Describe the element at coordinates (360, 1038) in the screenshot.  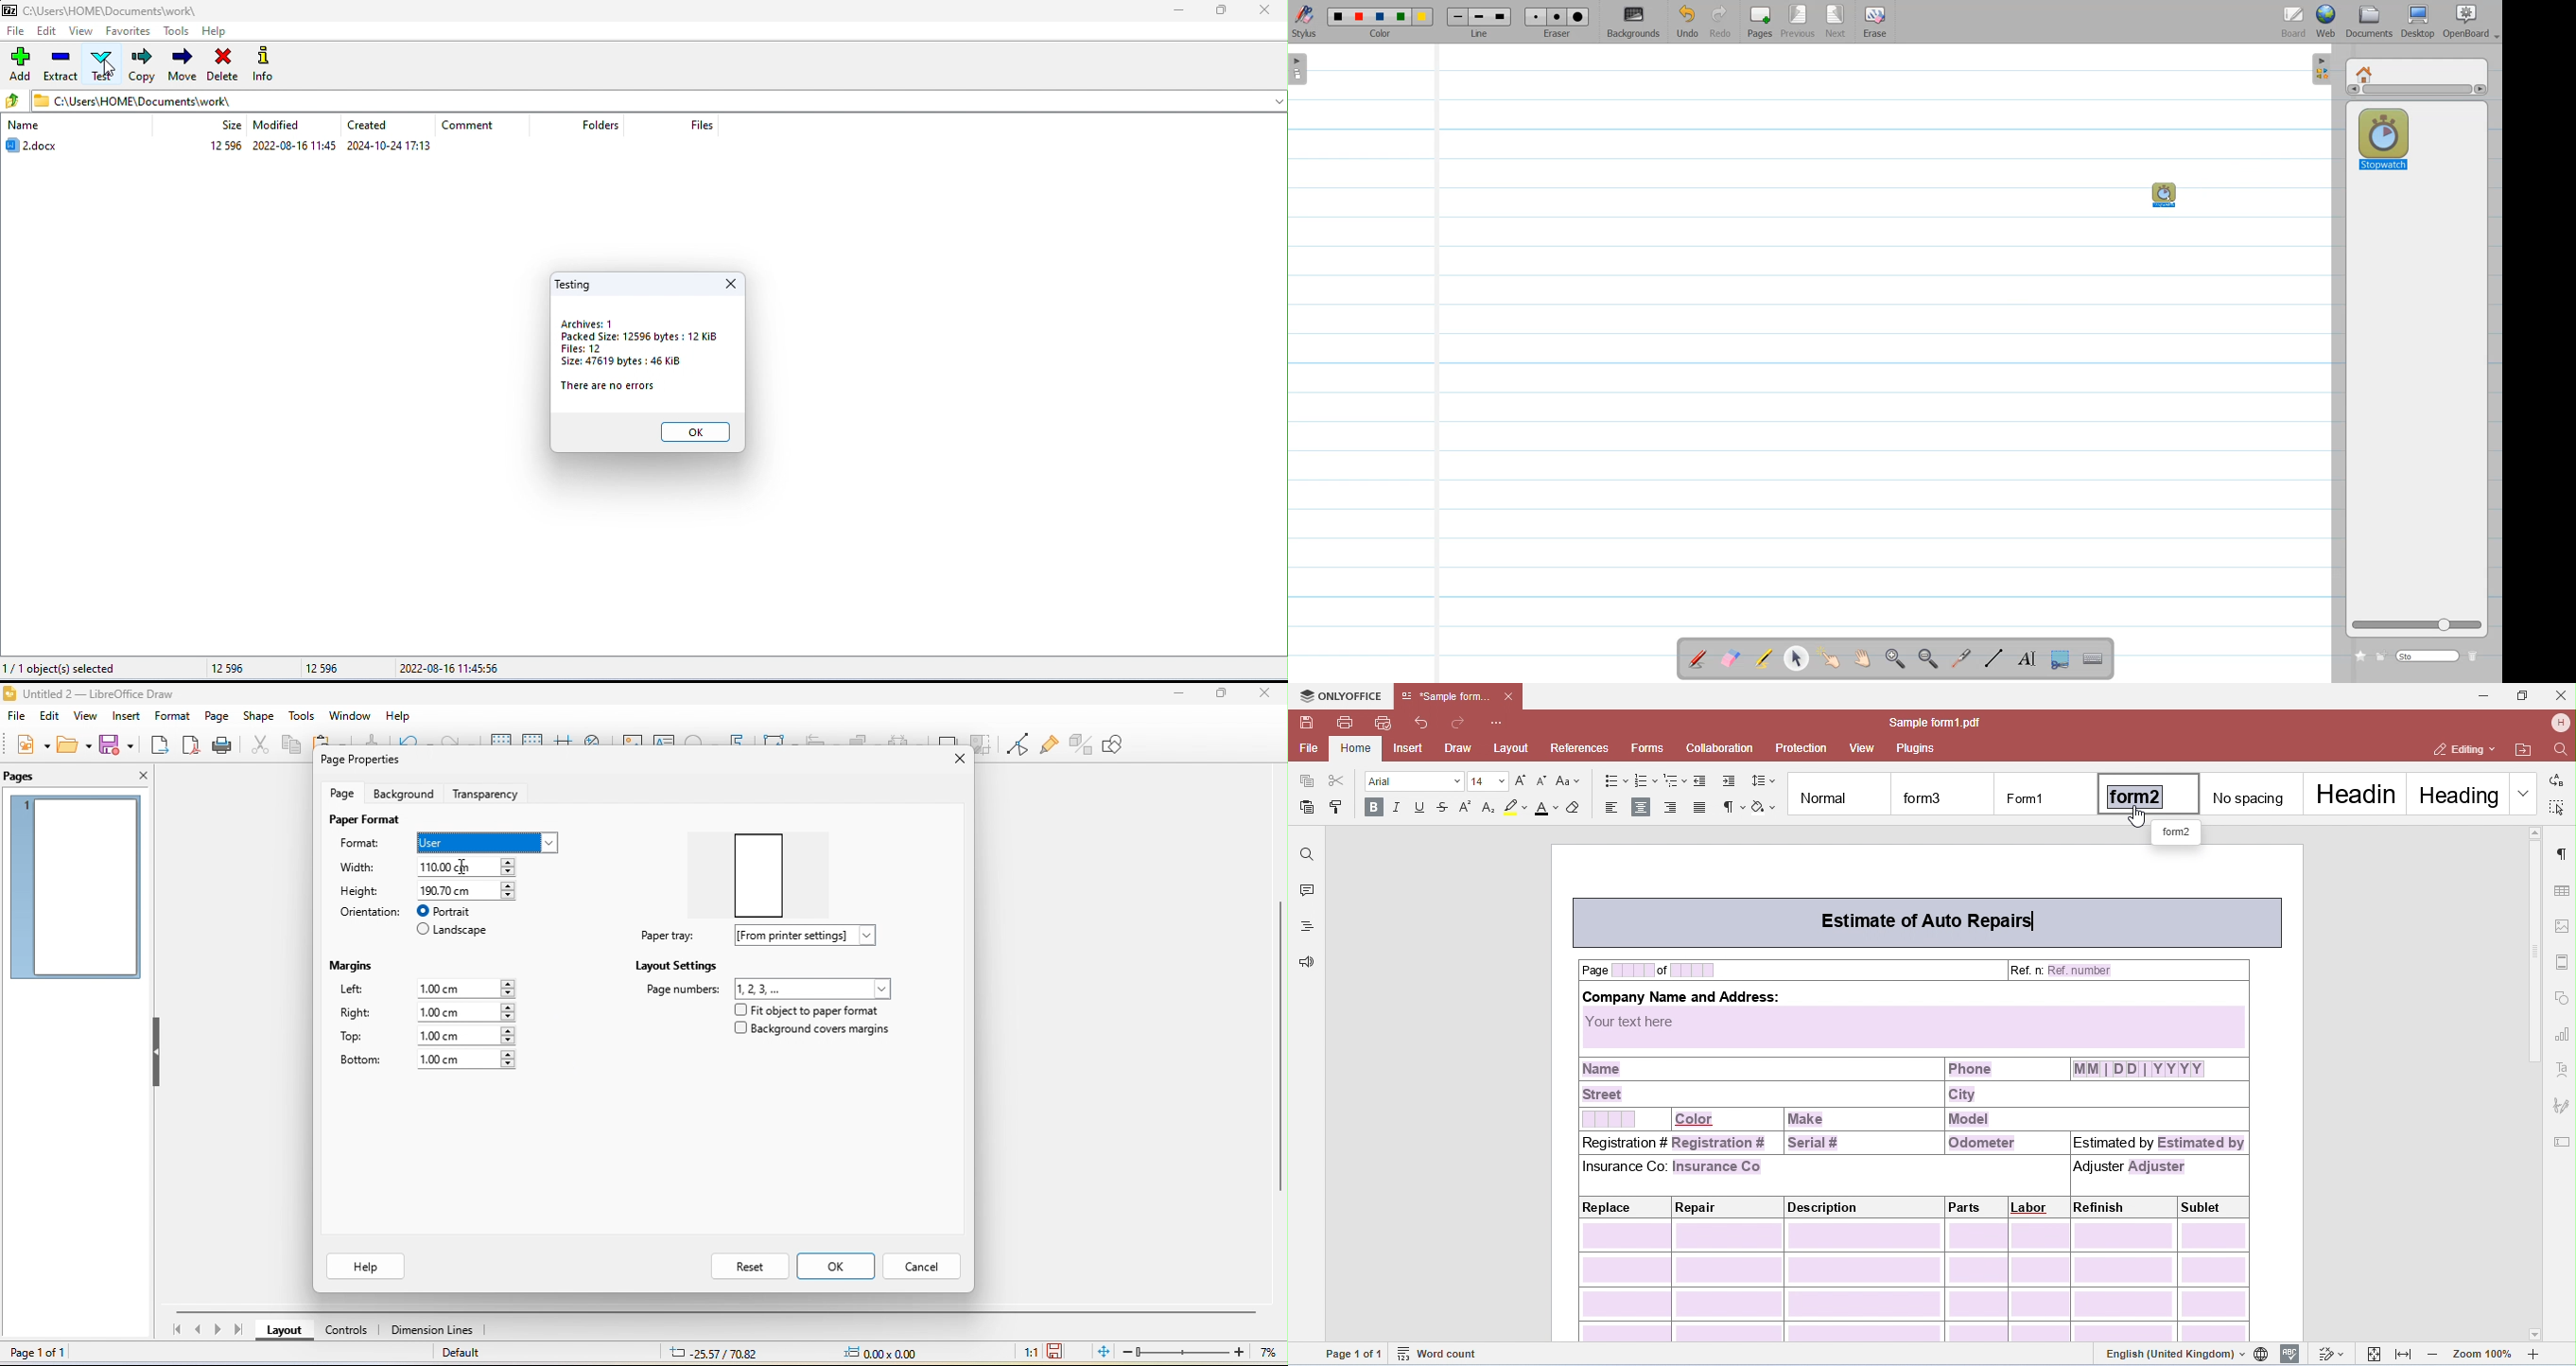
I see `top` at that location.